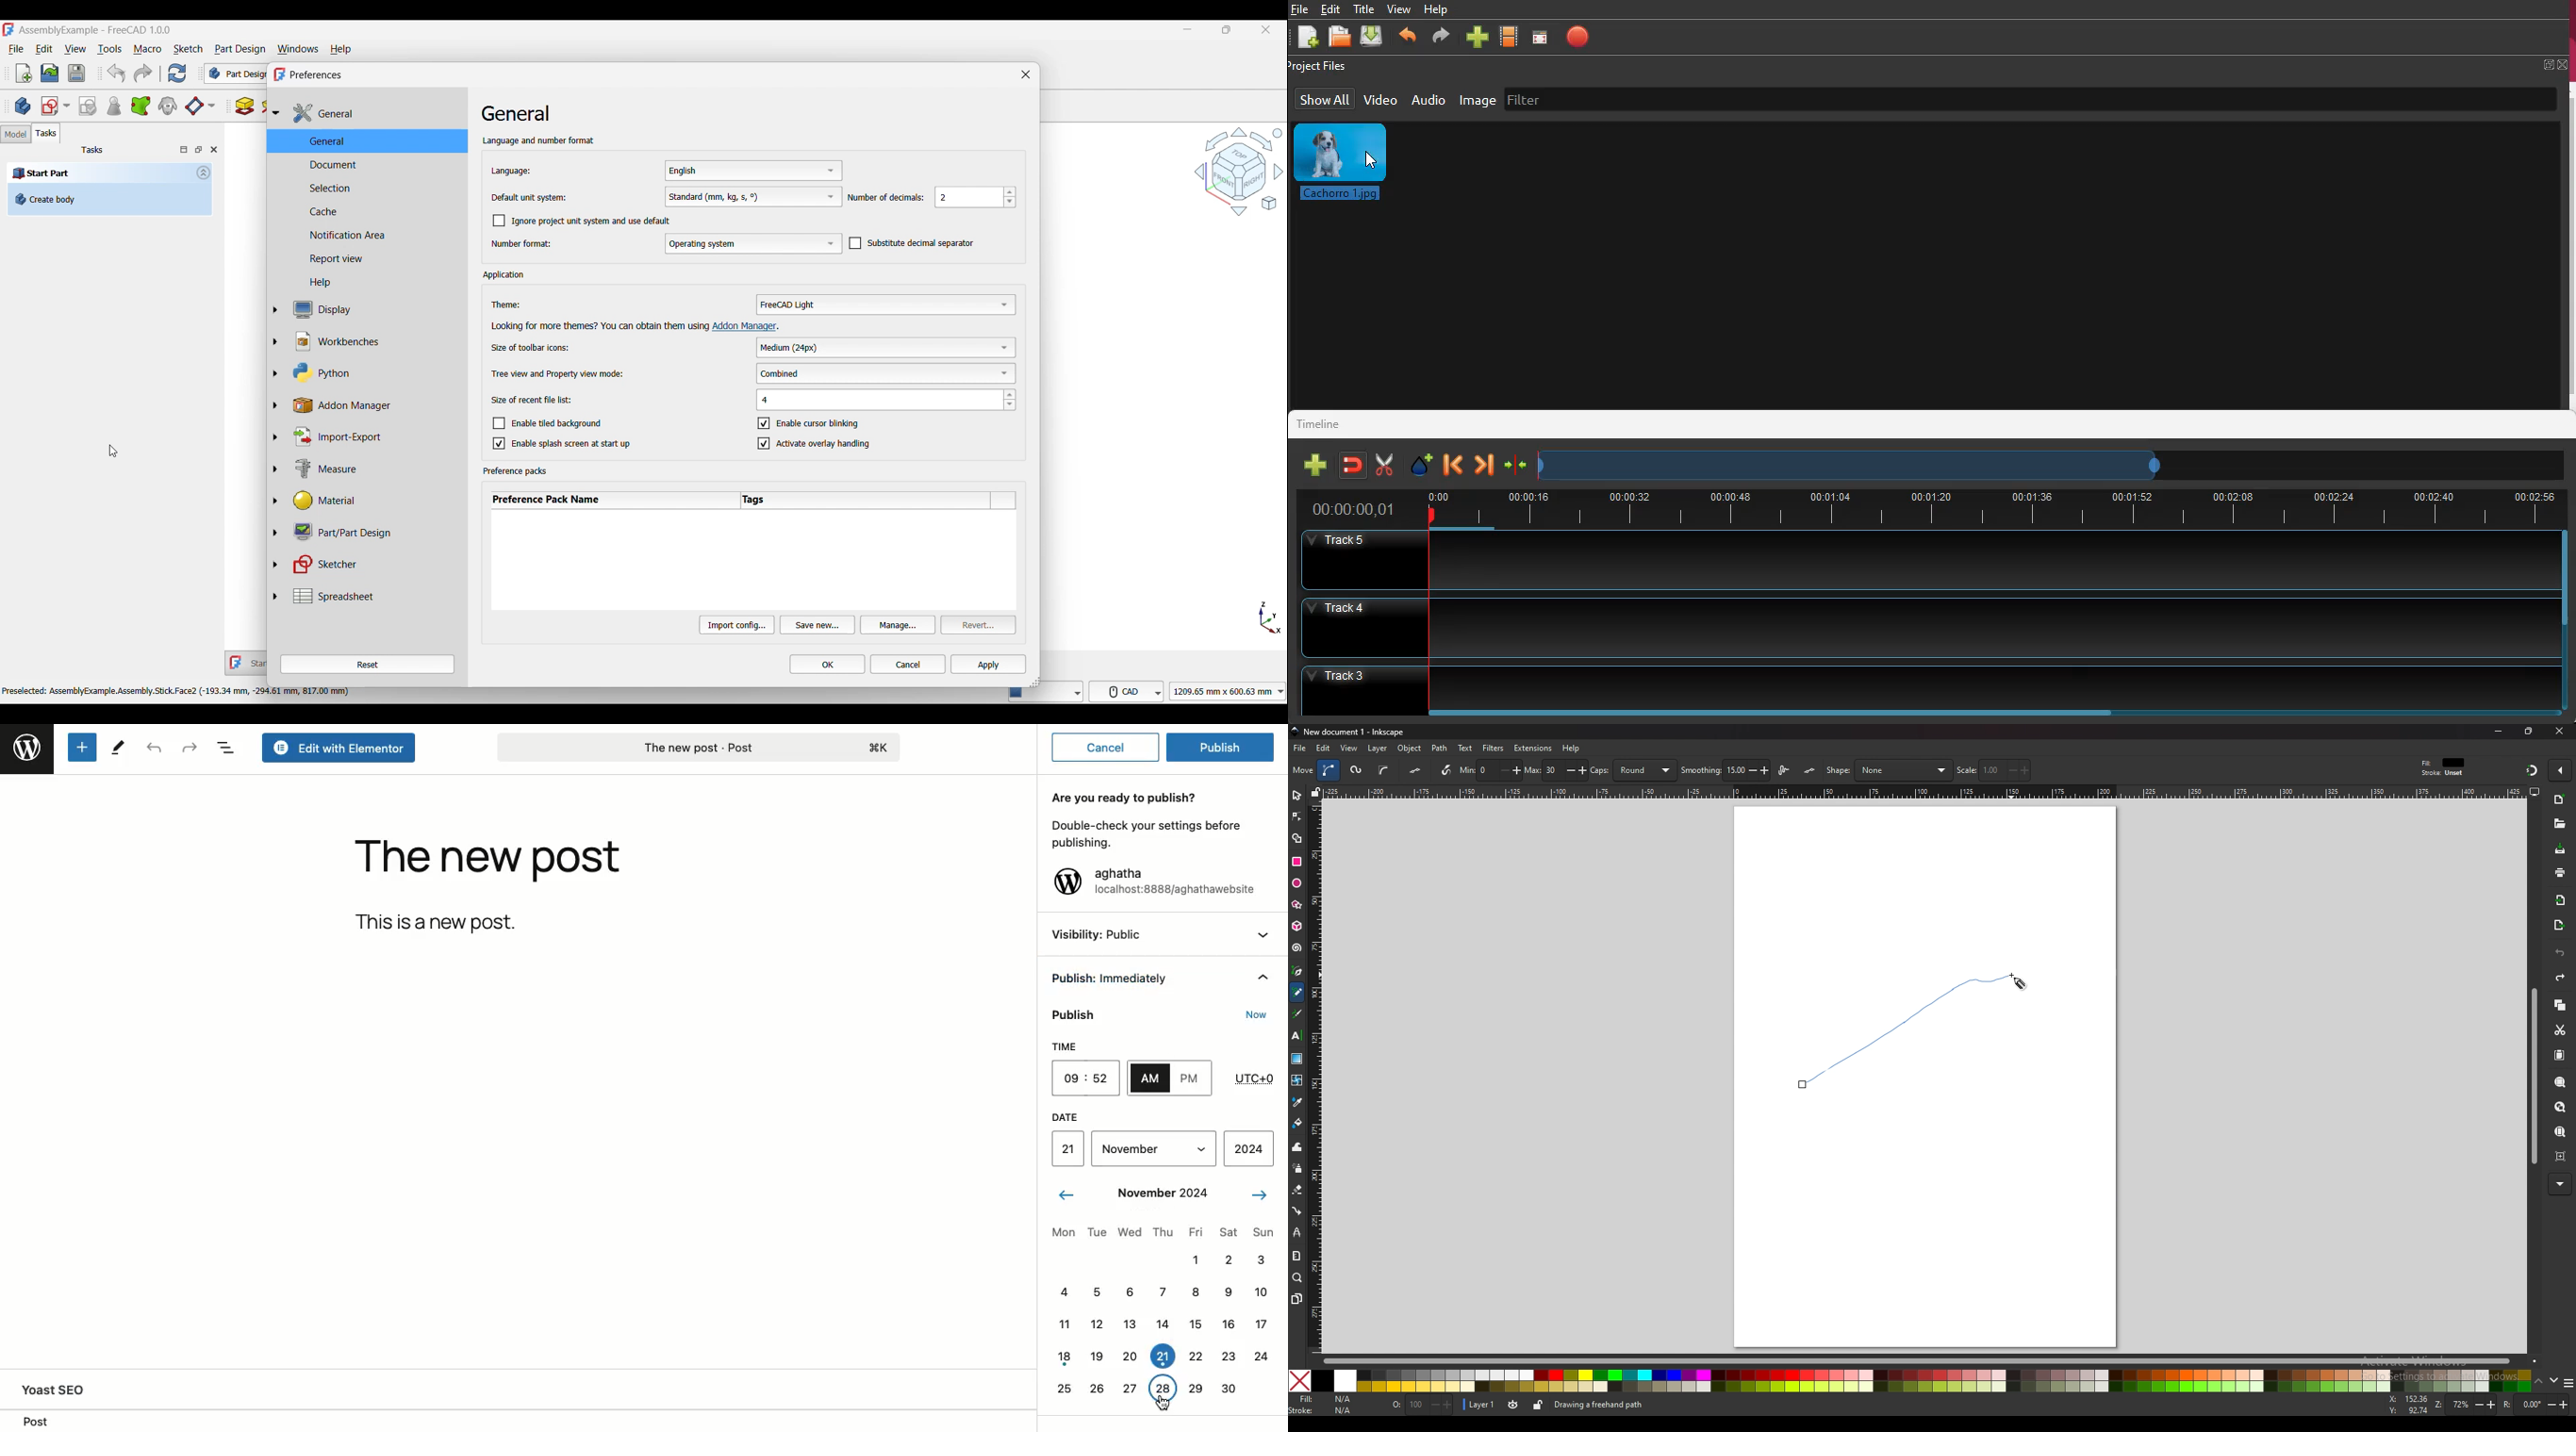 Image resolution: width=2576 pixels, height=1456 pixels. What do you see at coordinates (1297, 904) in the screenshot?
I see `stars and polygons` at bounding box center [1297, 904].